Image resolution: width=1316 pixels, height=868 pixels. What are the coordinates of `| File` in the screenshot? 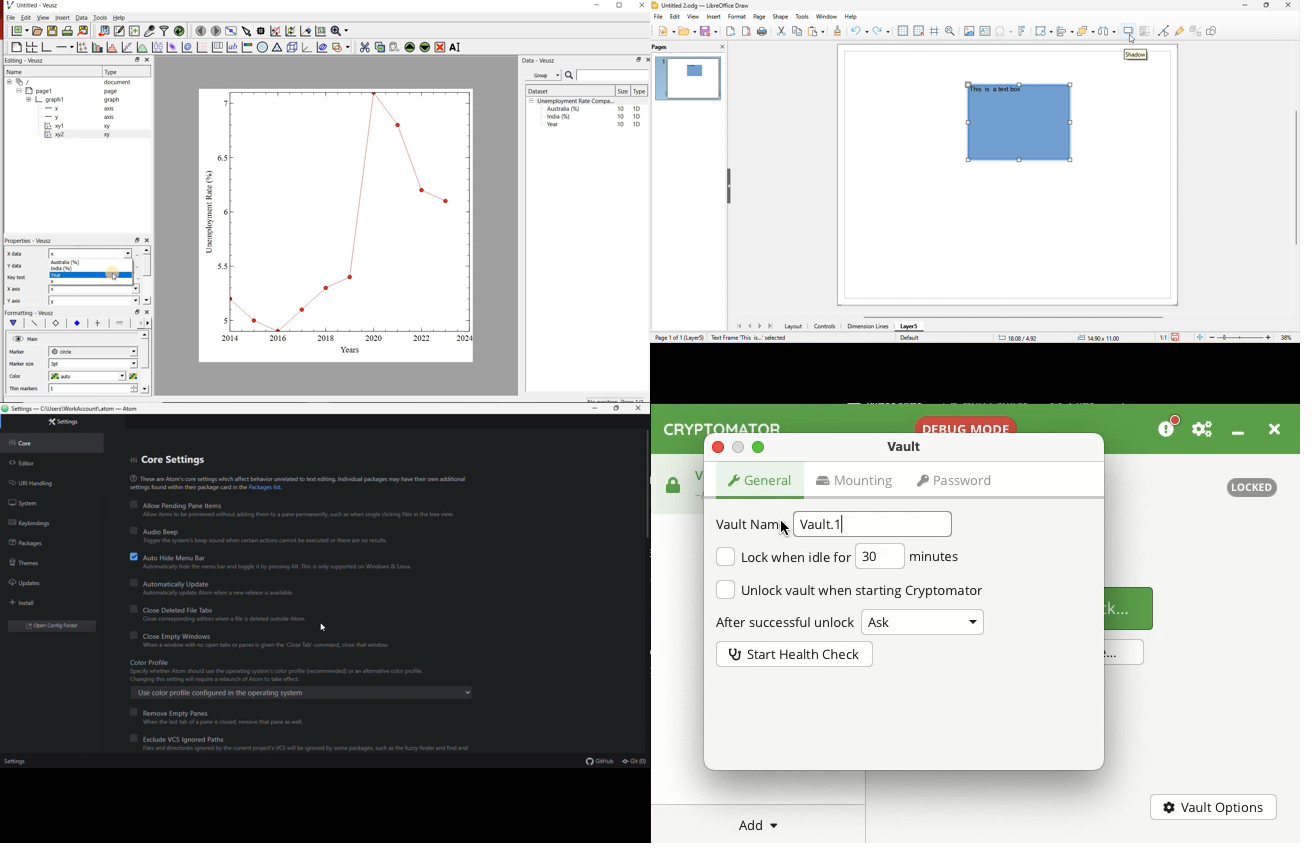 It's located at (9, 17).